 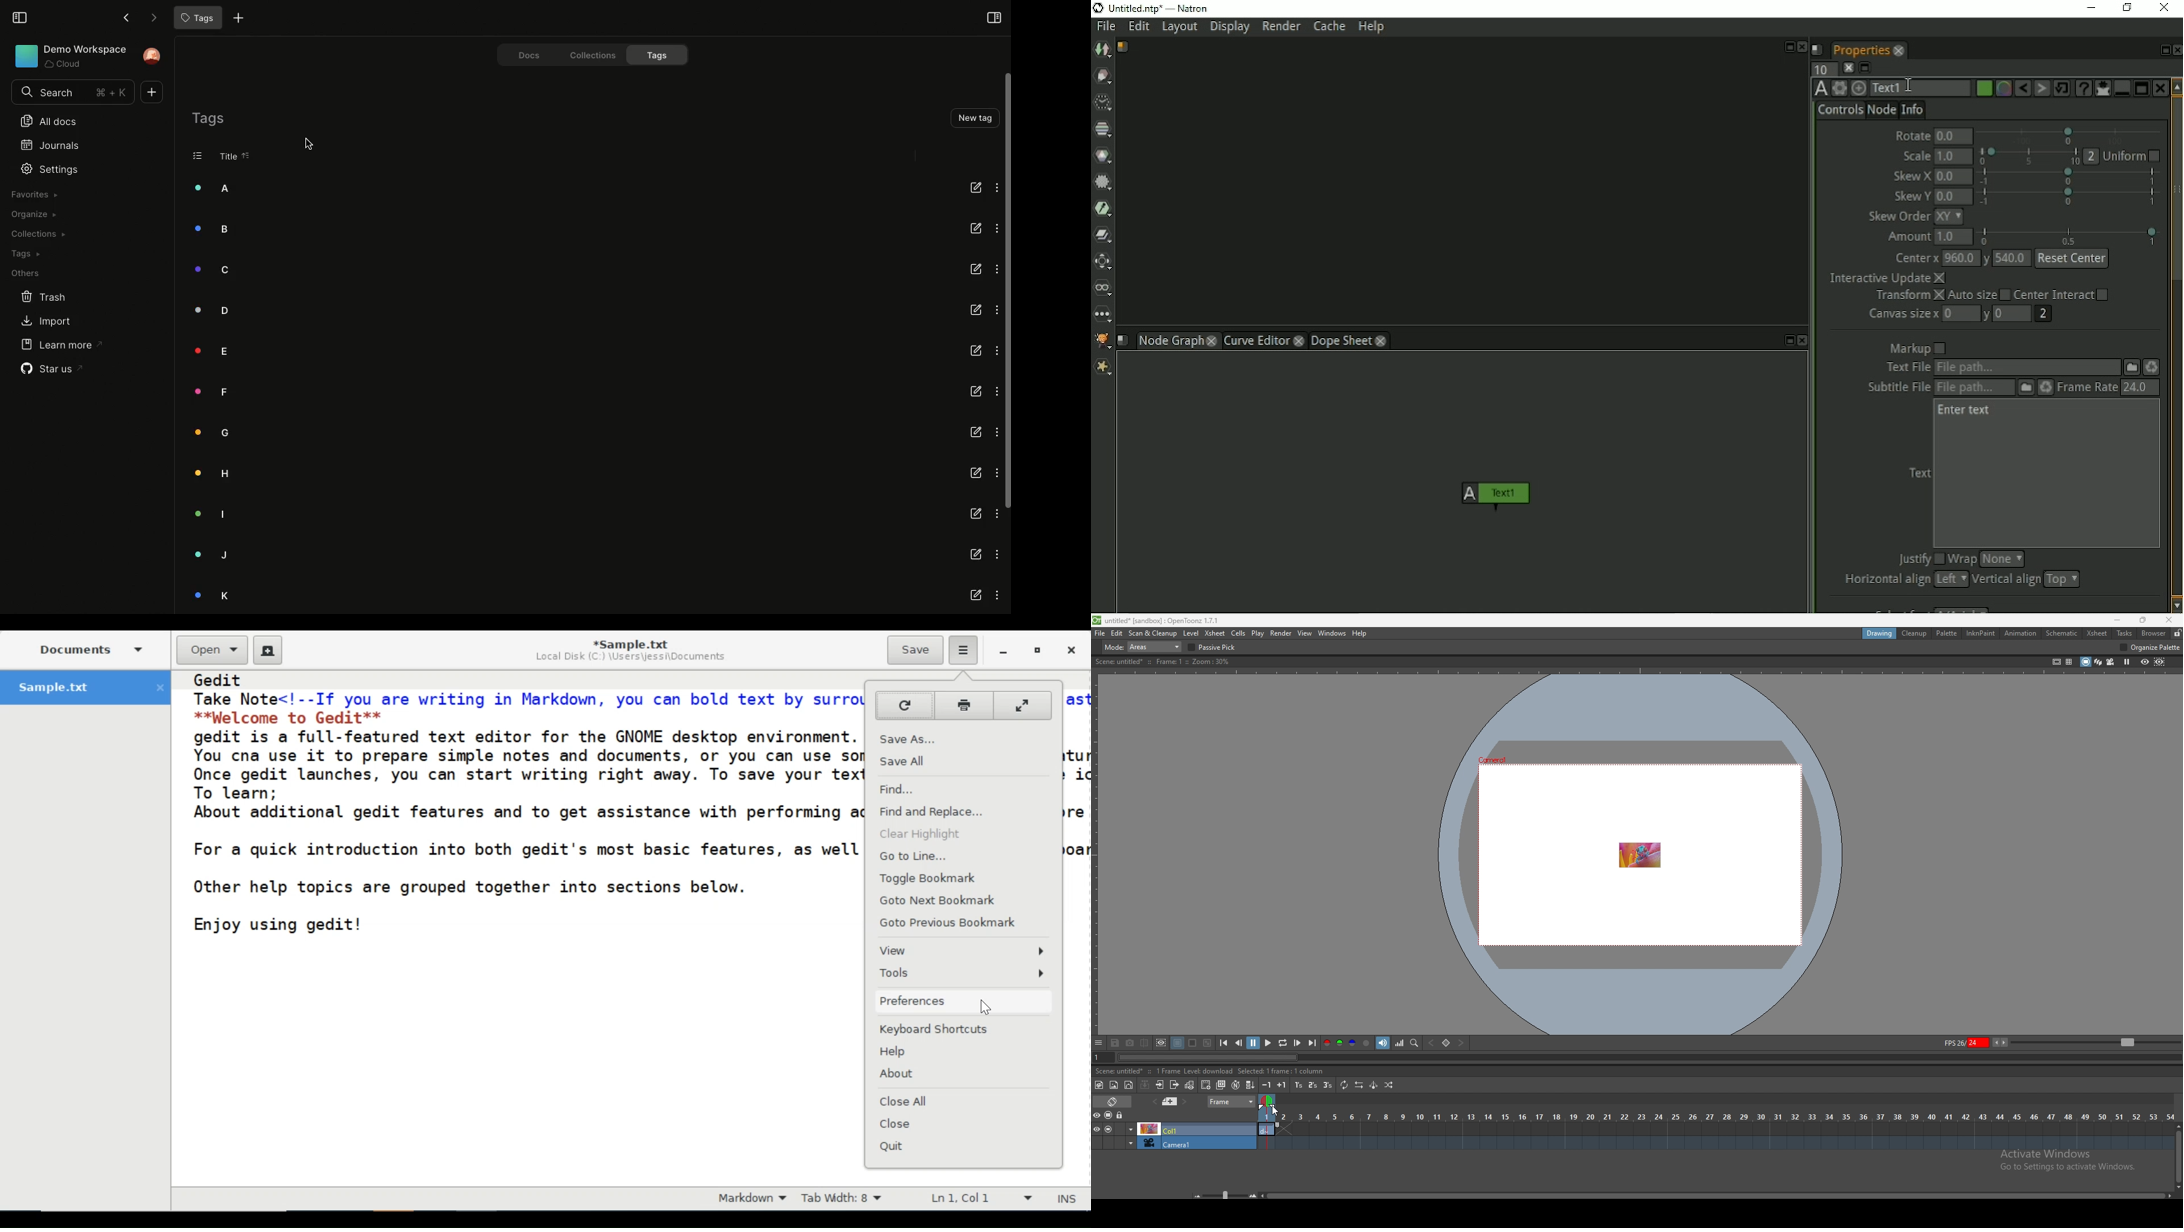 I want to click on Application mednu, so click(x=964, y=650).